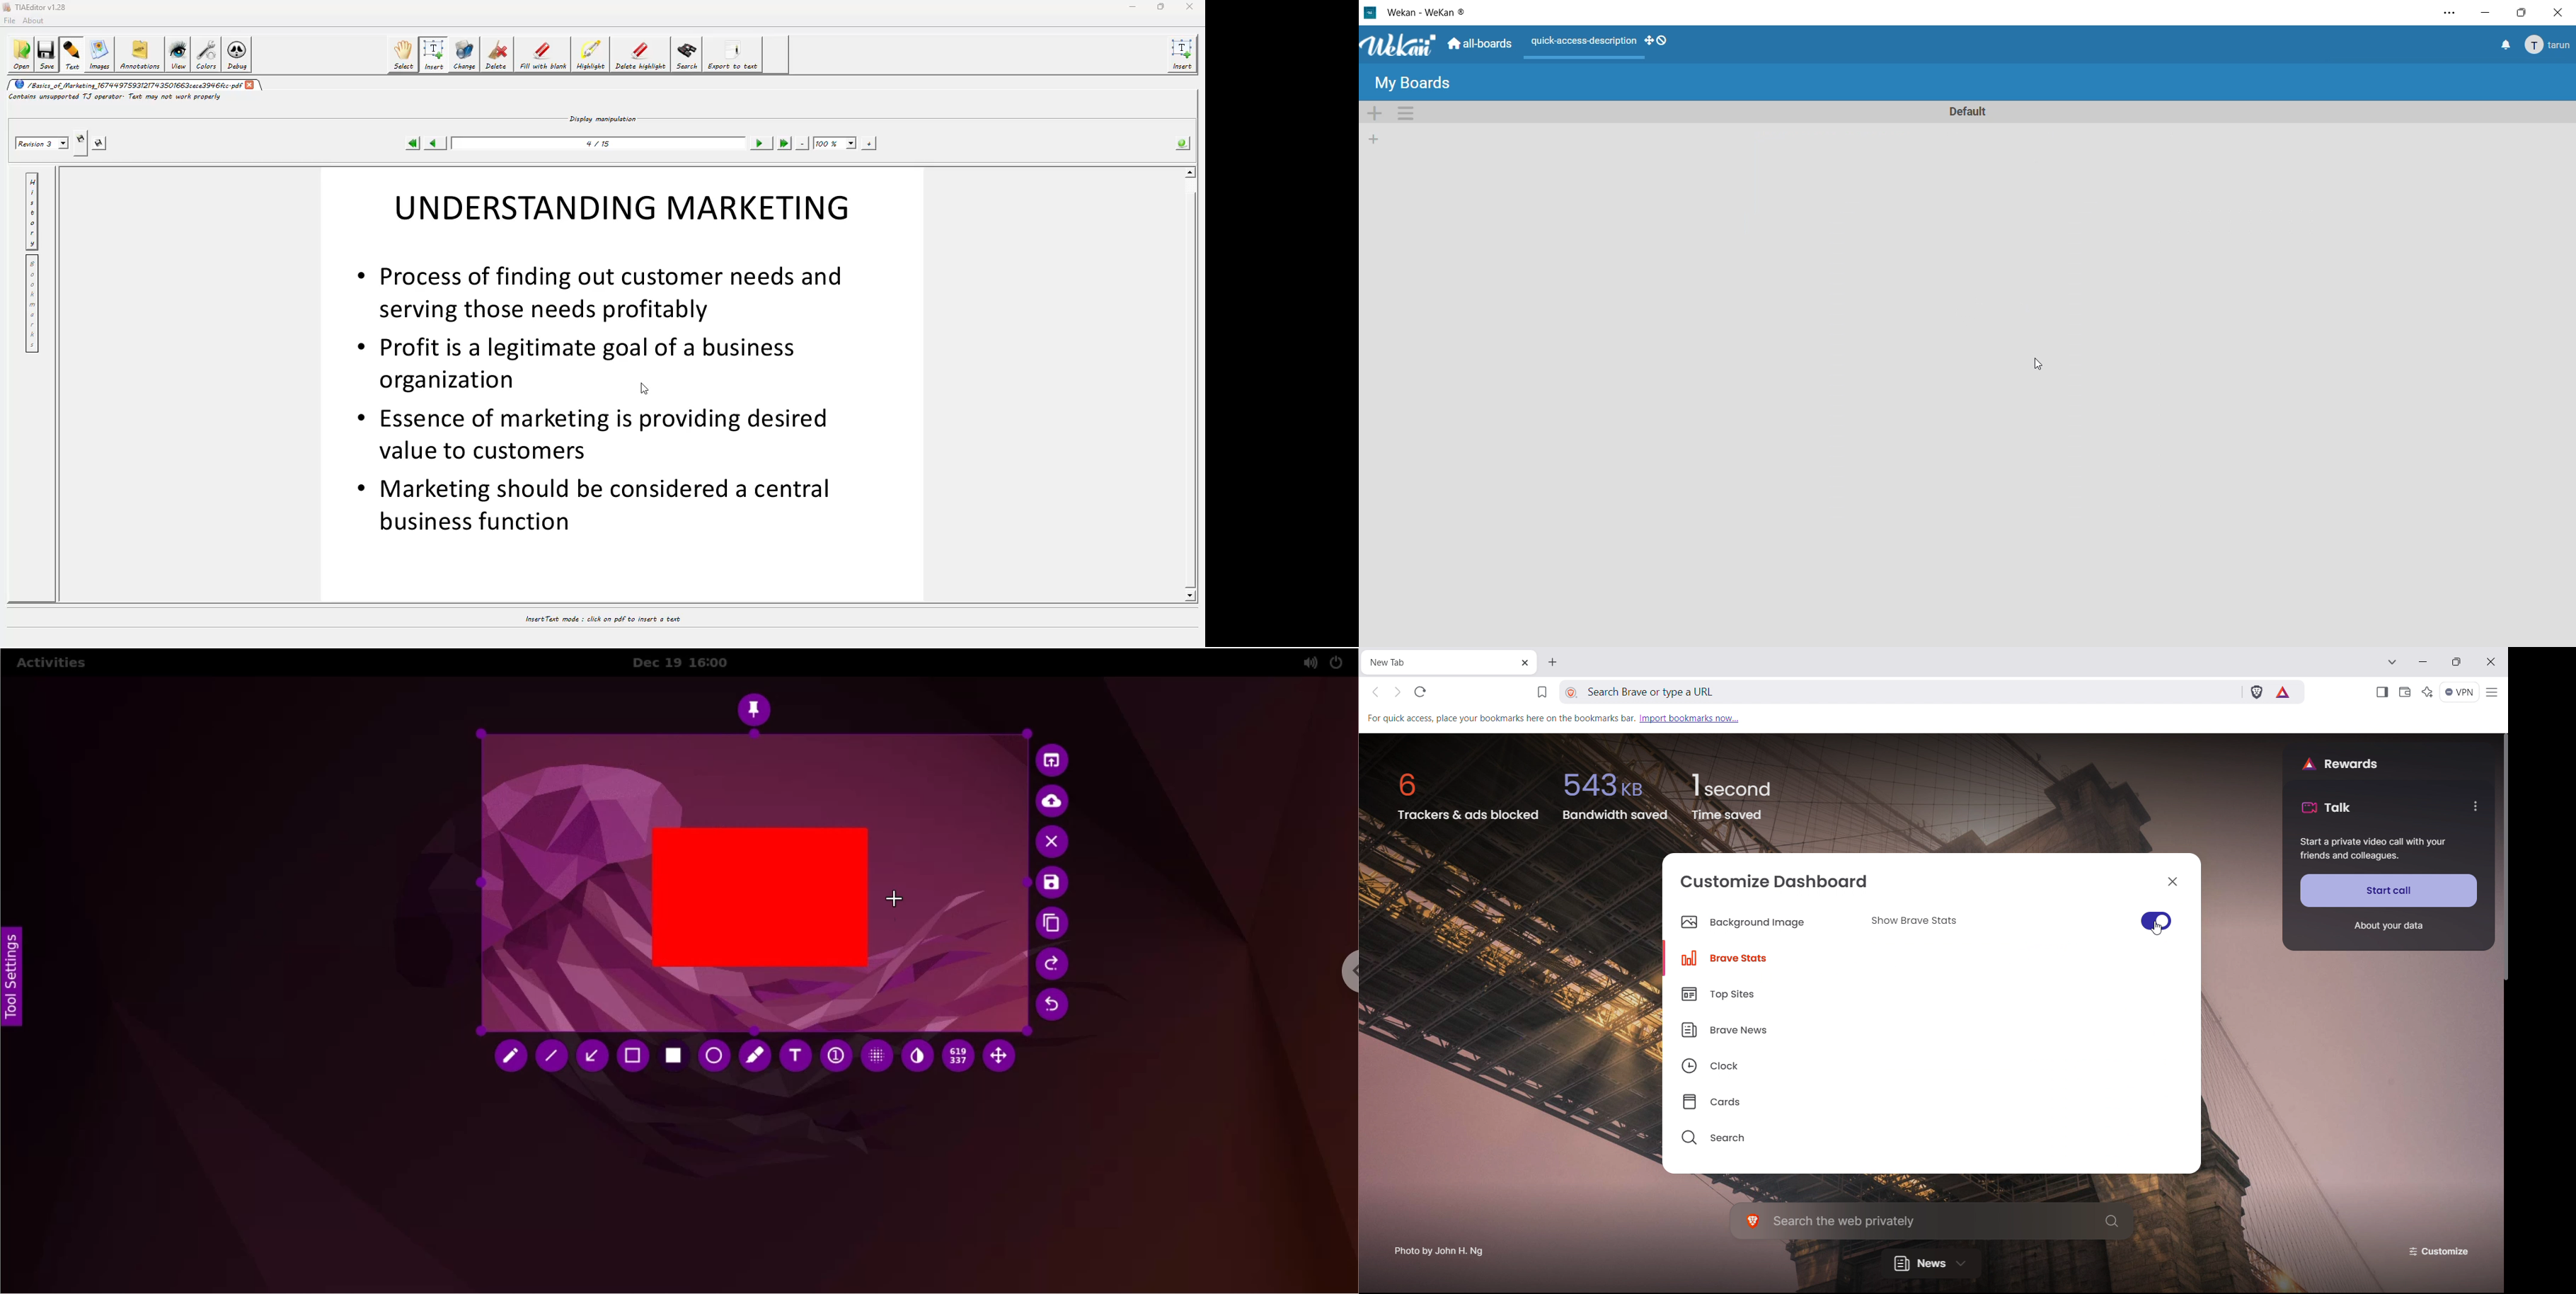 This screenshot has width=2576, height=1316. Describe the element at coordinates (873, 1059) in the screenshot. I see `pixelette` at that location.